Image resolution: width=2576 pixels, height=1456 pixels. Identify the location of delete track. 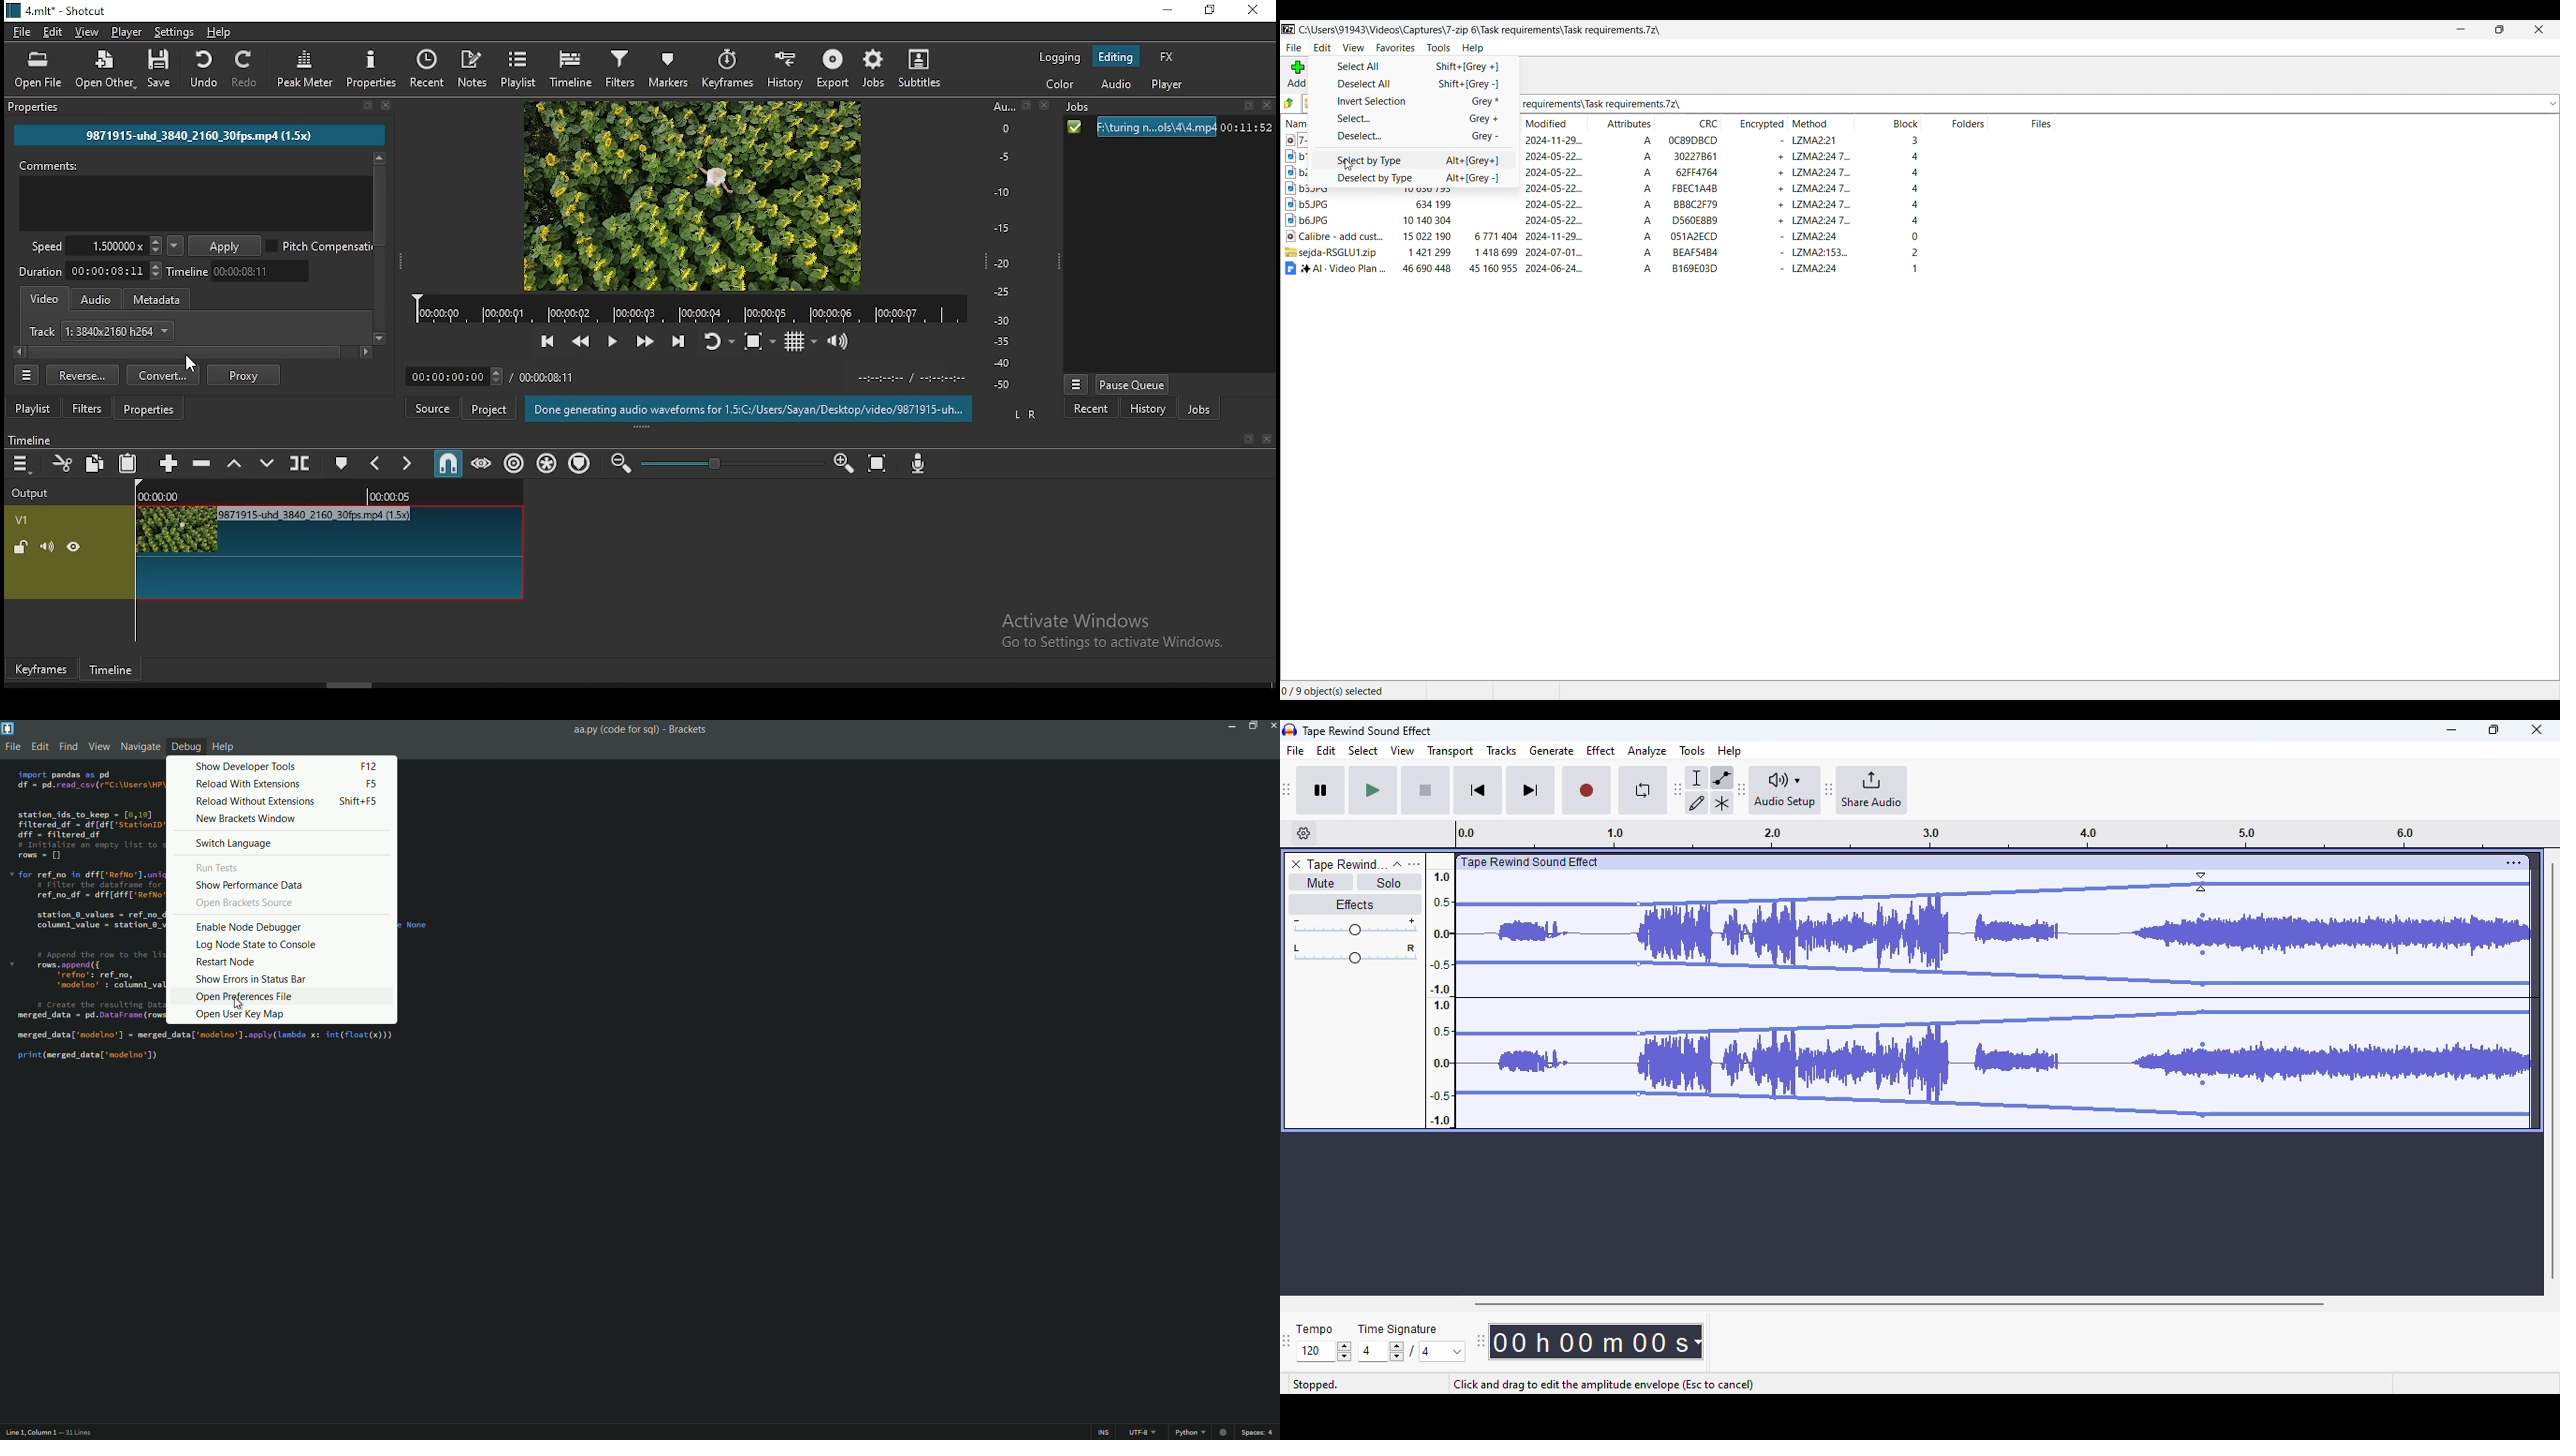
(1296, 864).